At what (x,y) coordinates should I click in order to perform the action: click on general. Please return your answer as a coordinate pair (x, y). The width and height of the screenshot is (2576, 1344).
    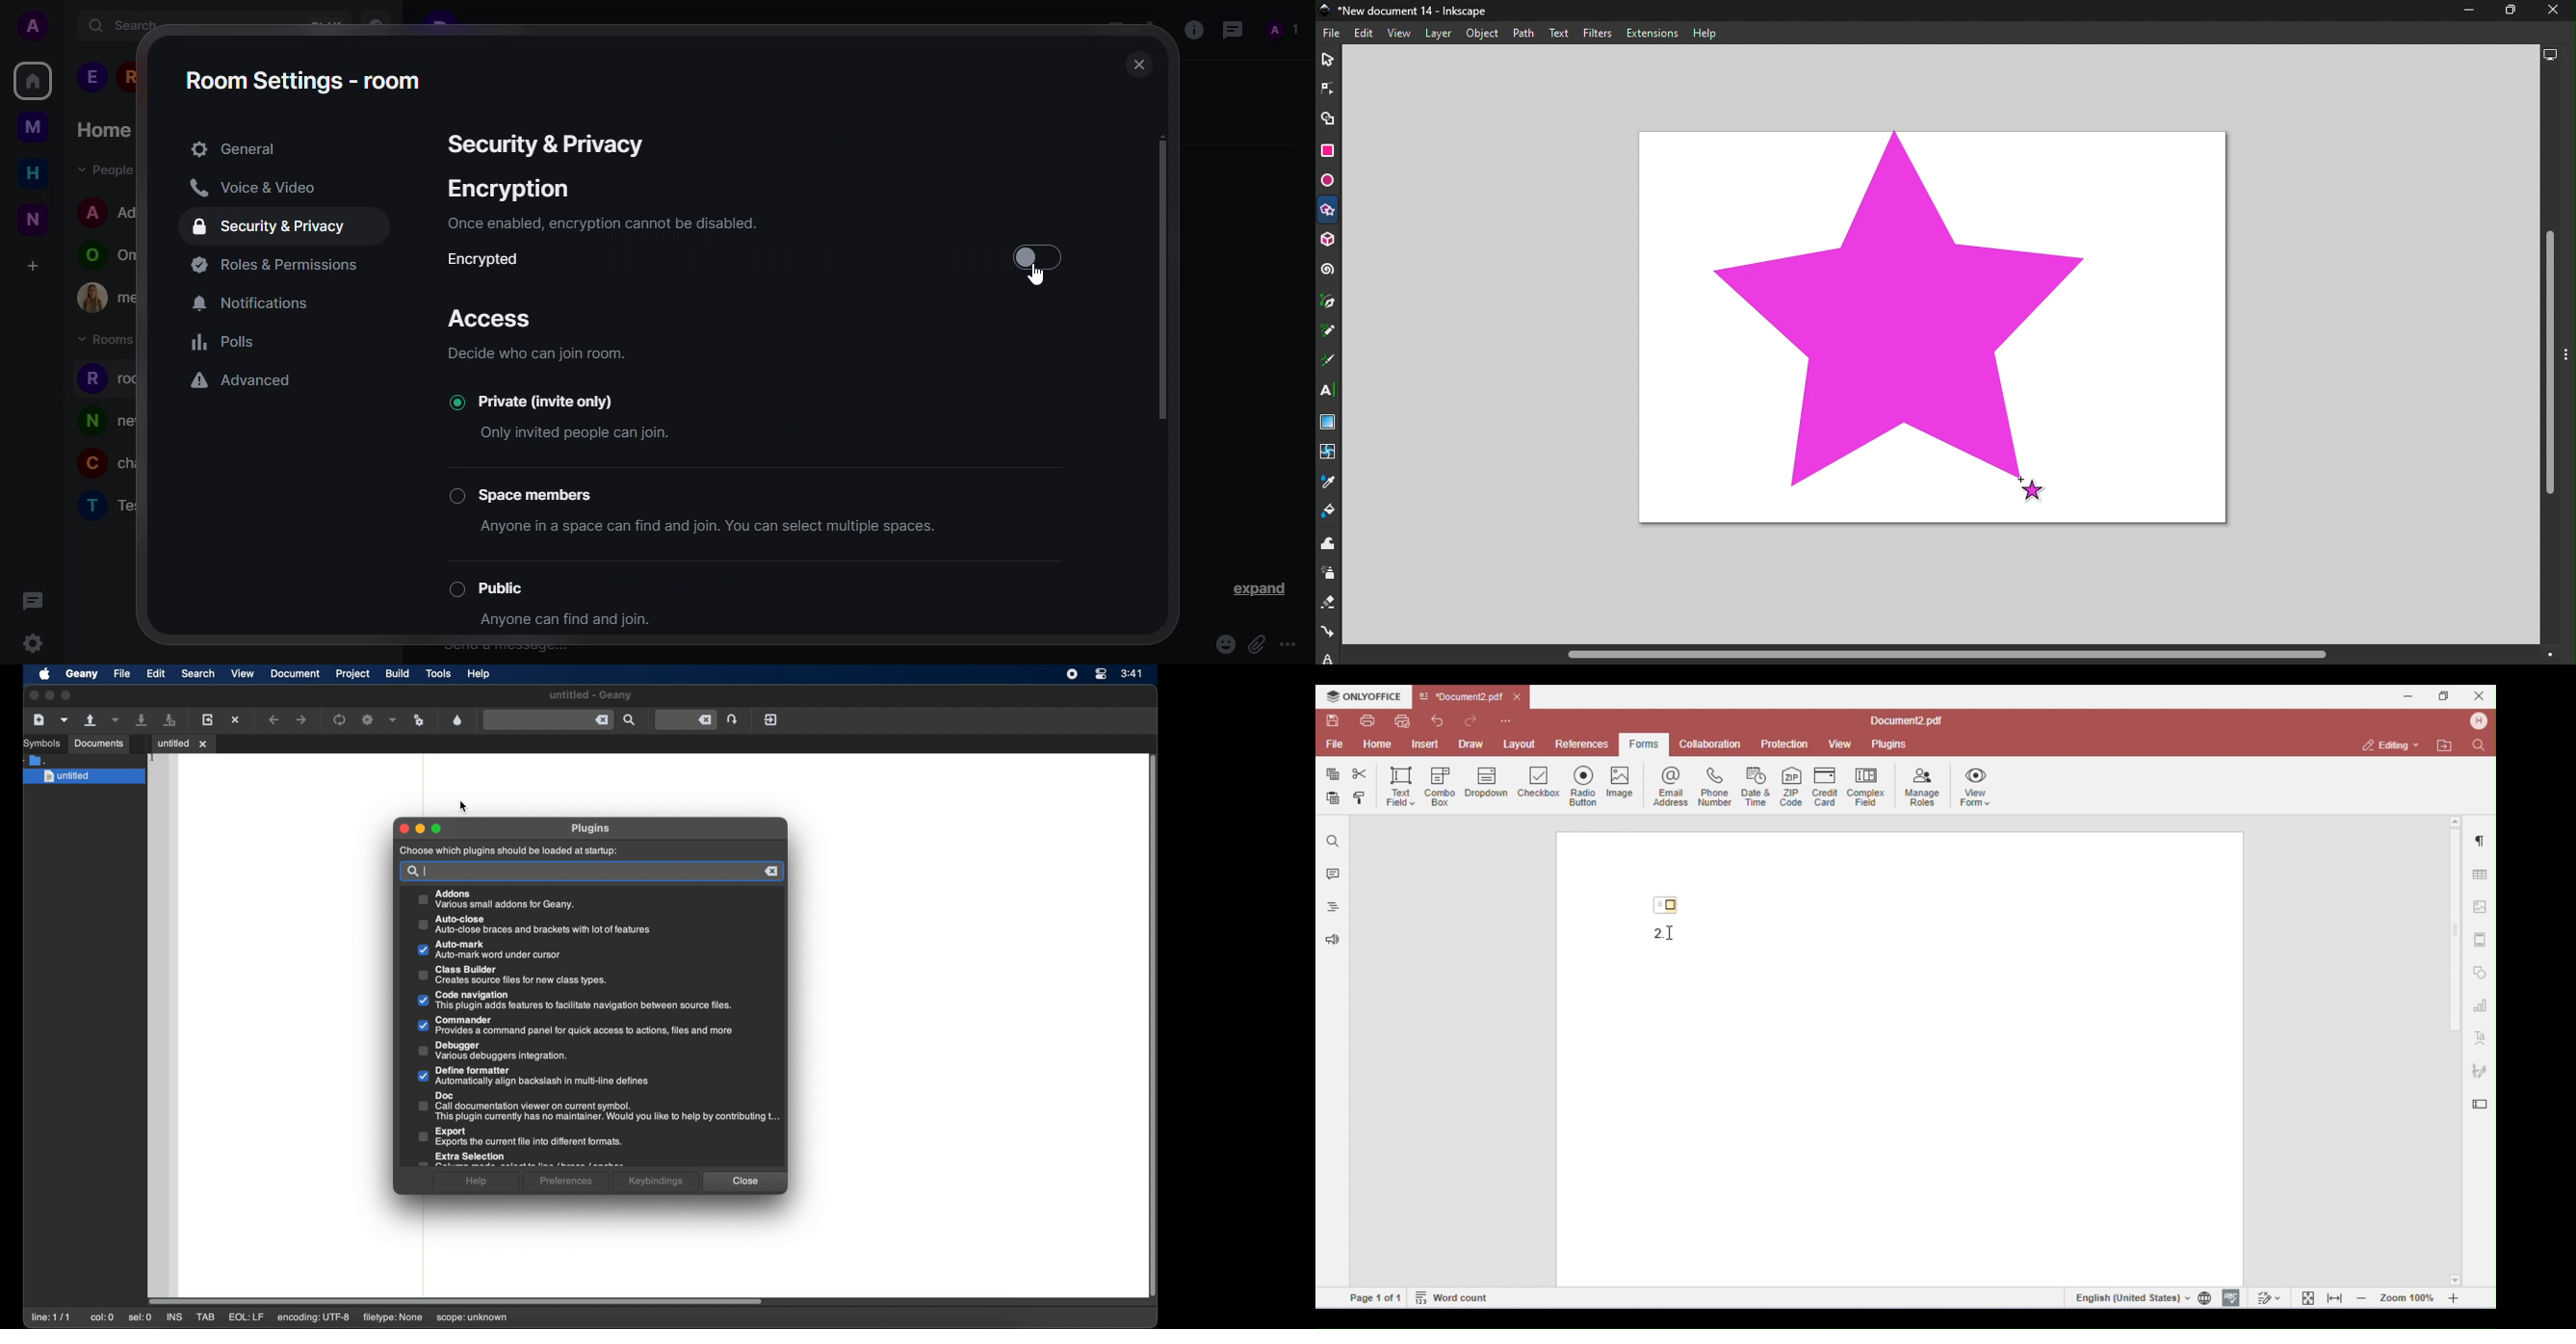
    Looking at the image, I should click on (233, 149).